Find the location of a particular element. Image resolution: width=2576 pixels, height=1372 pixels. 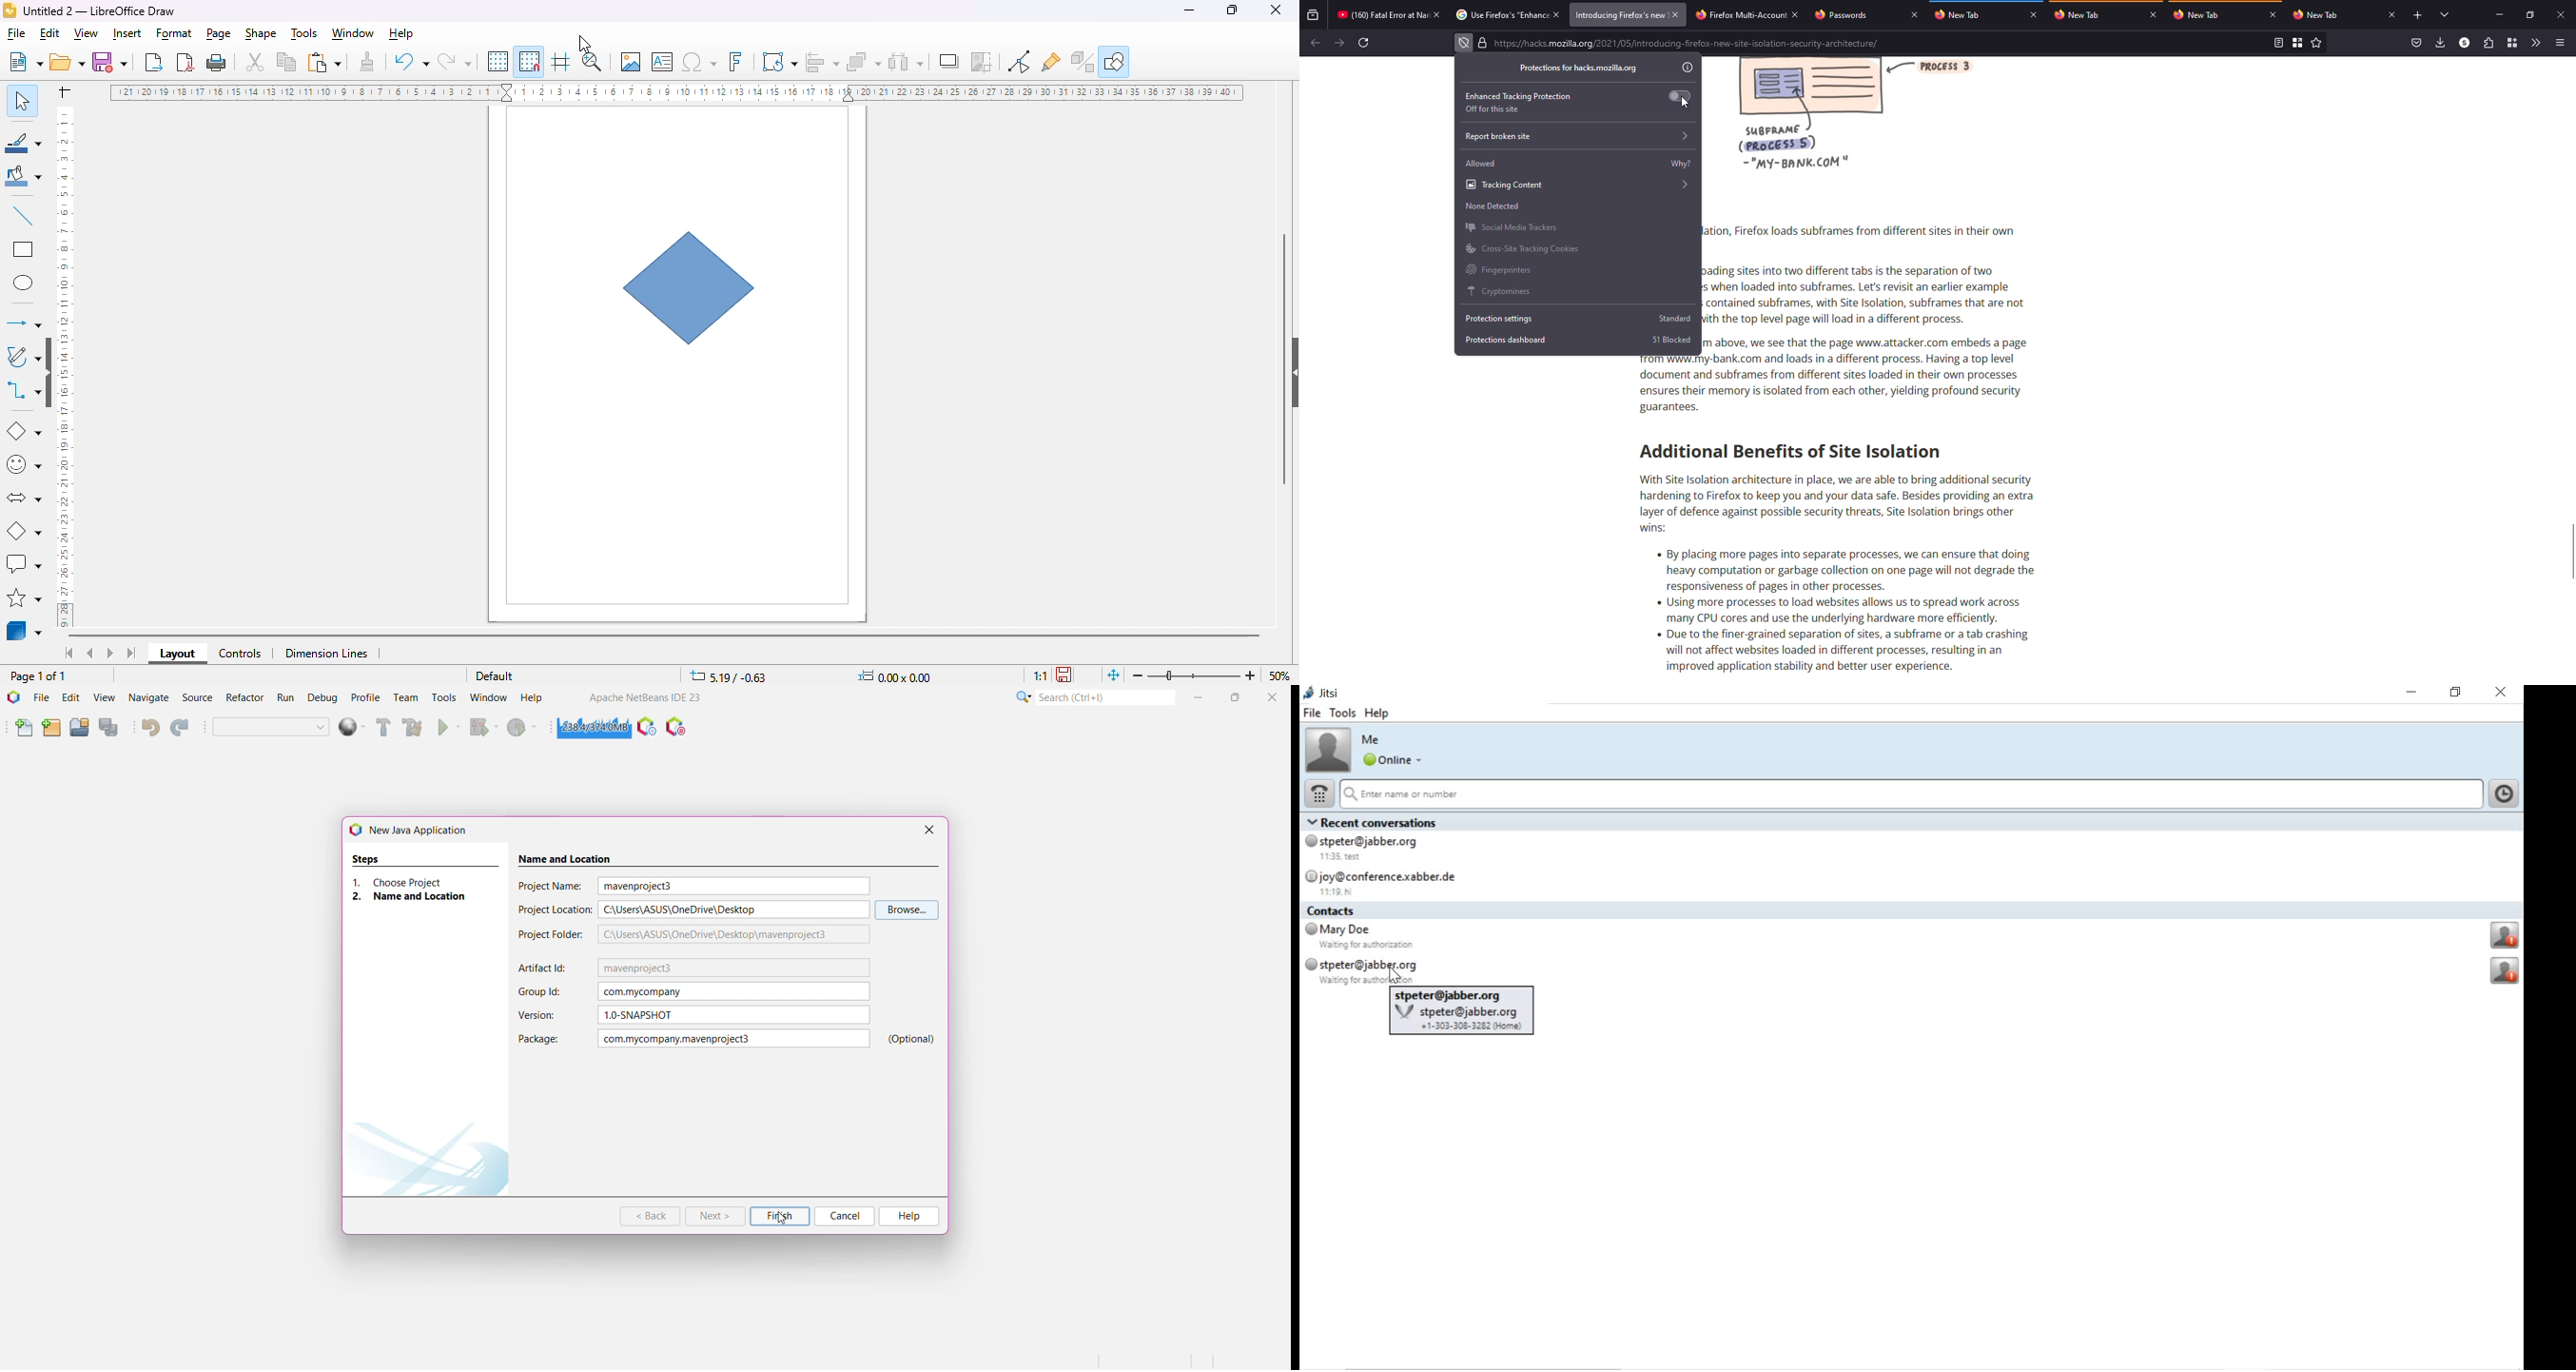

Finish is located at coordinates (780, 1215).